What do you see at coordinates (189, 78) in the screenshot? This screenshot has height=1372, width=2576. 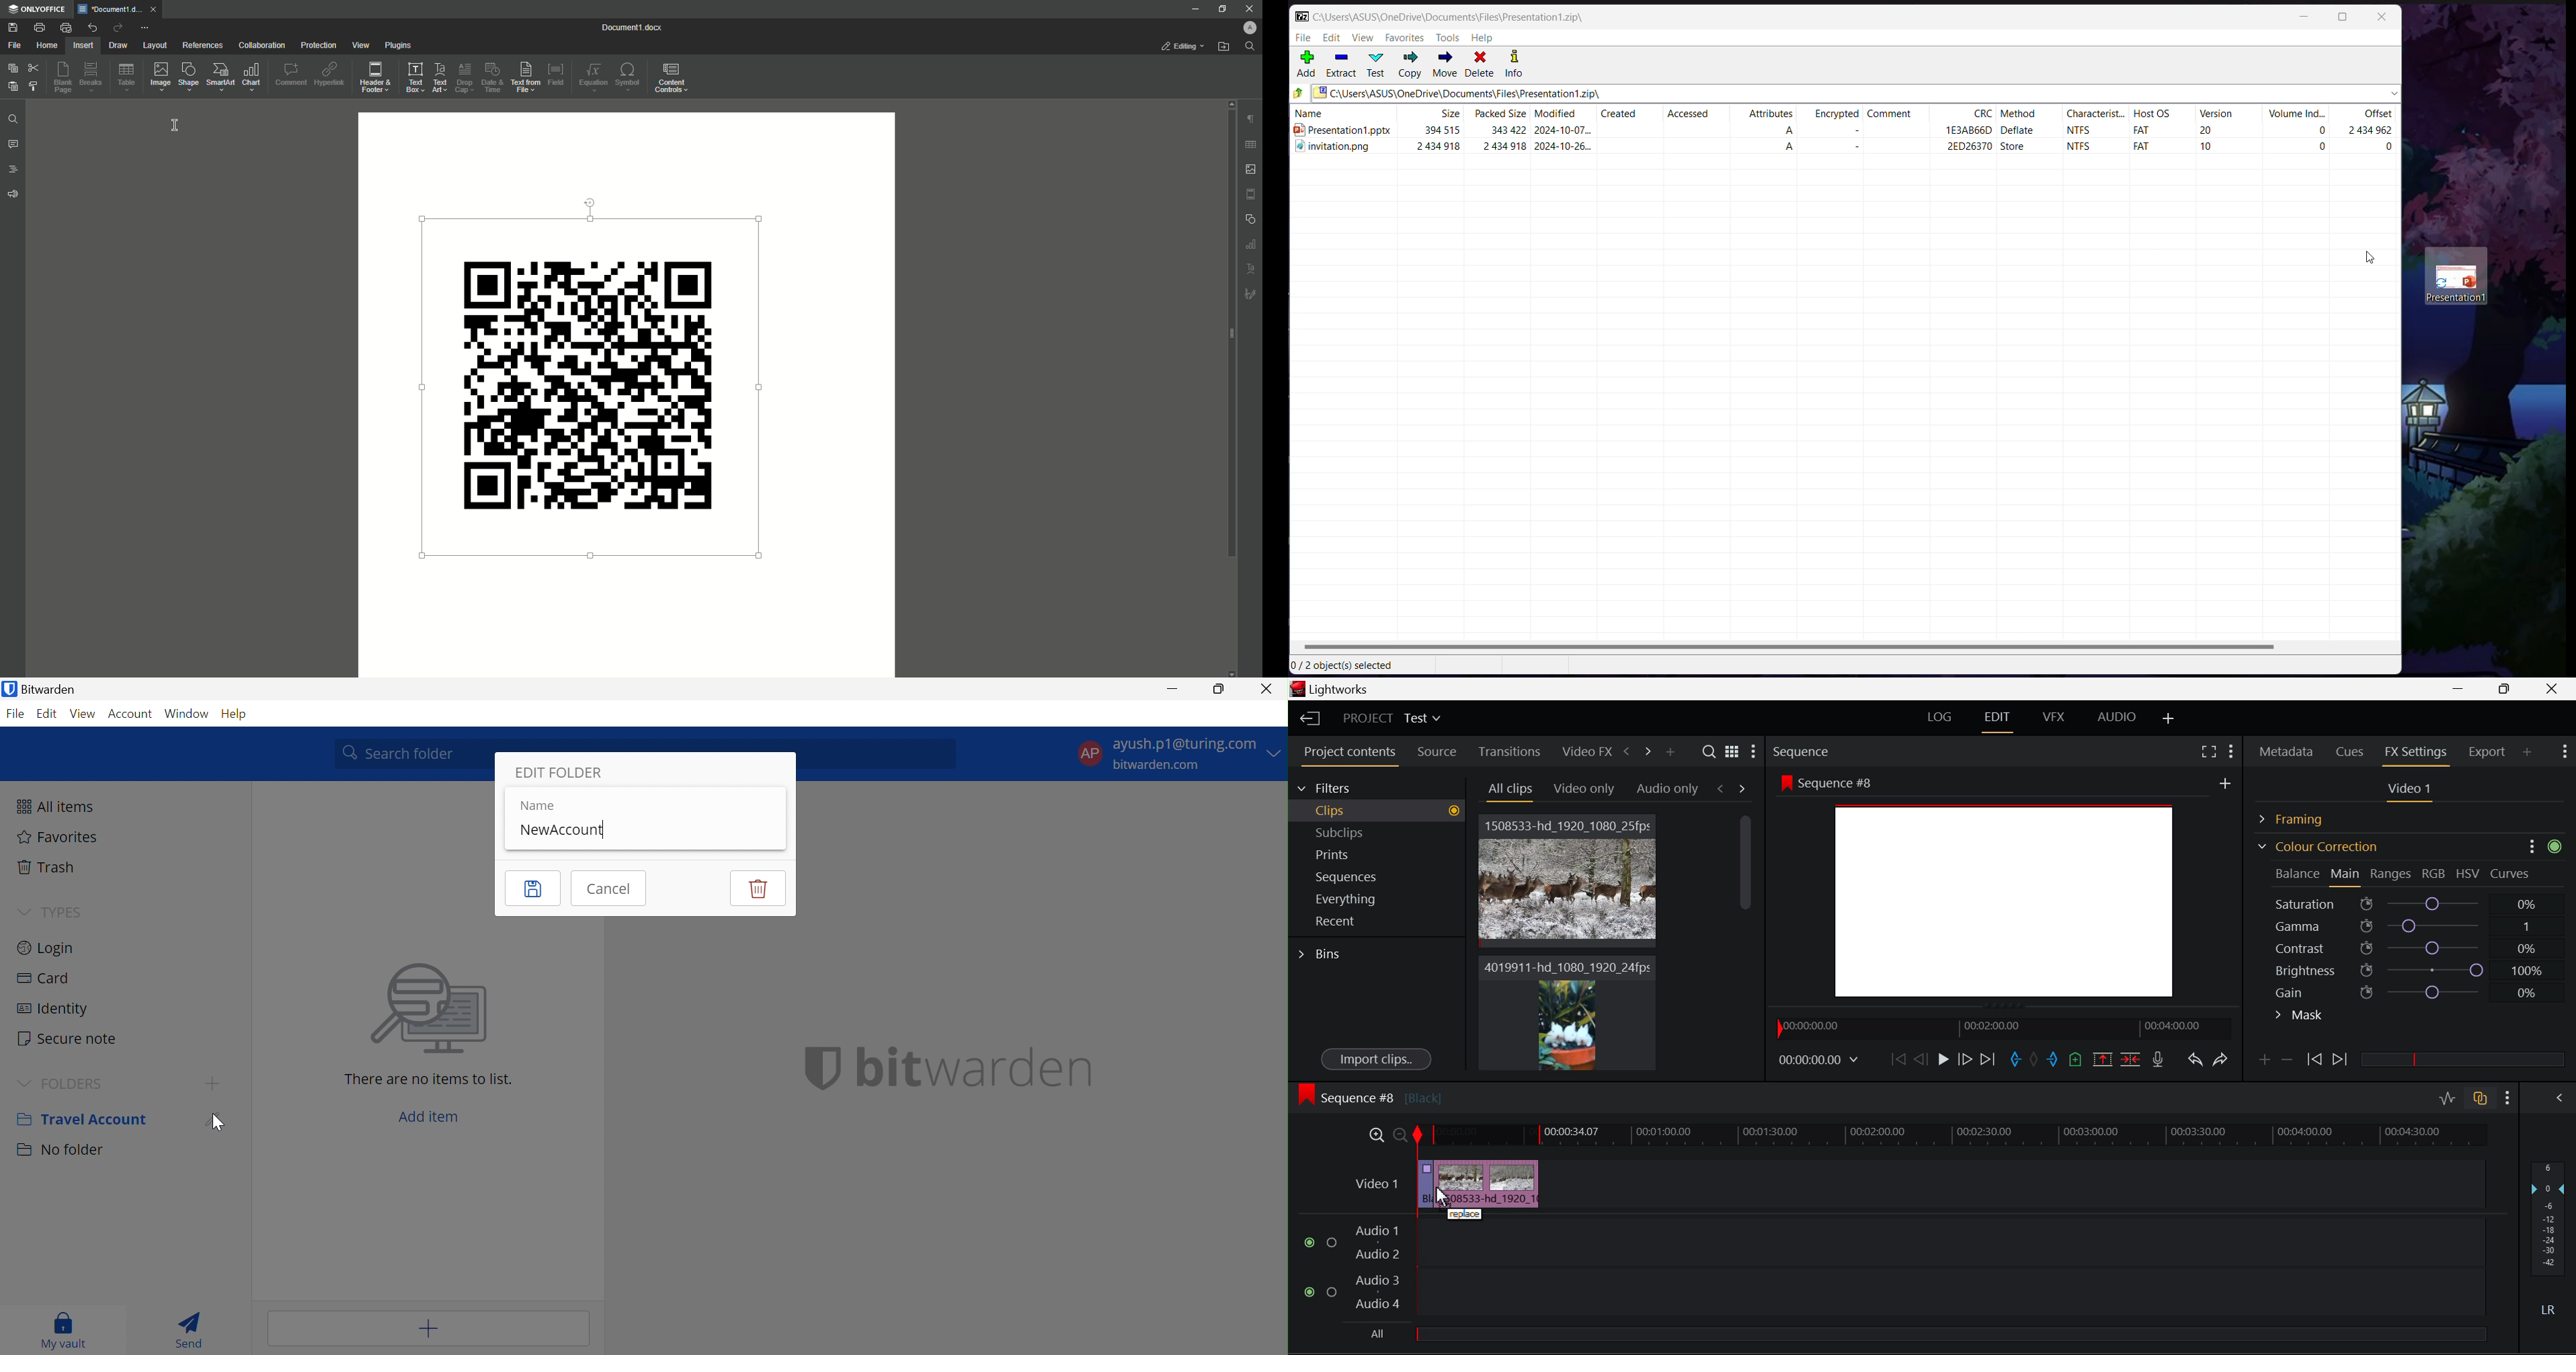 I see `Shape` at bounding box center [189, 78].